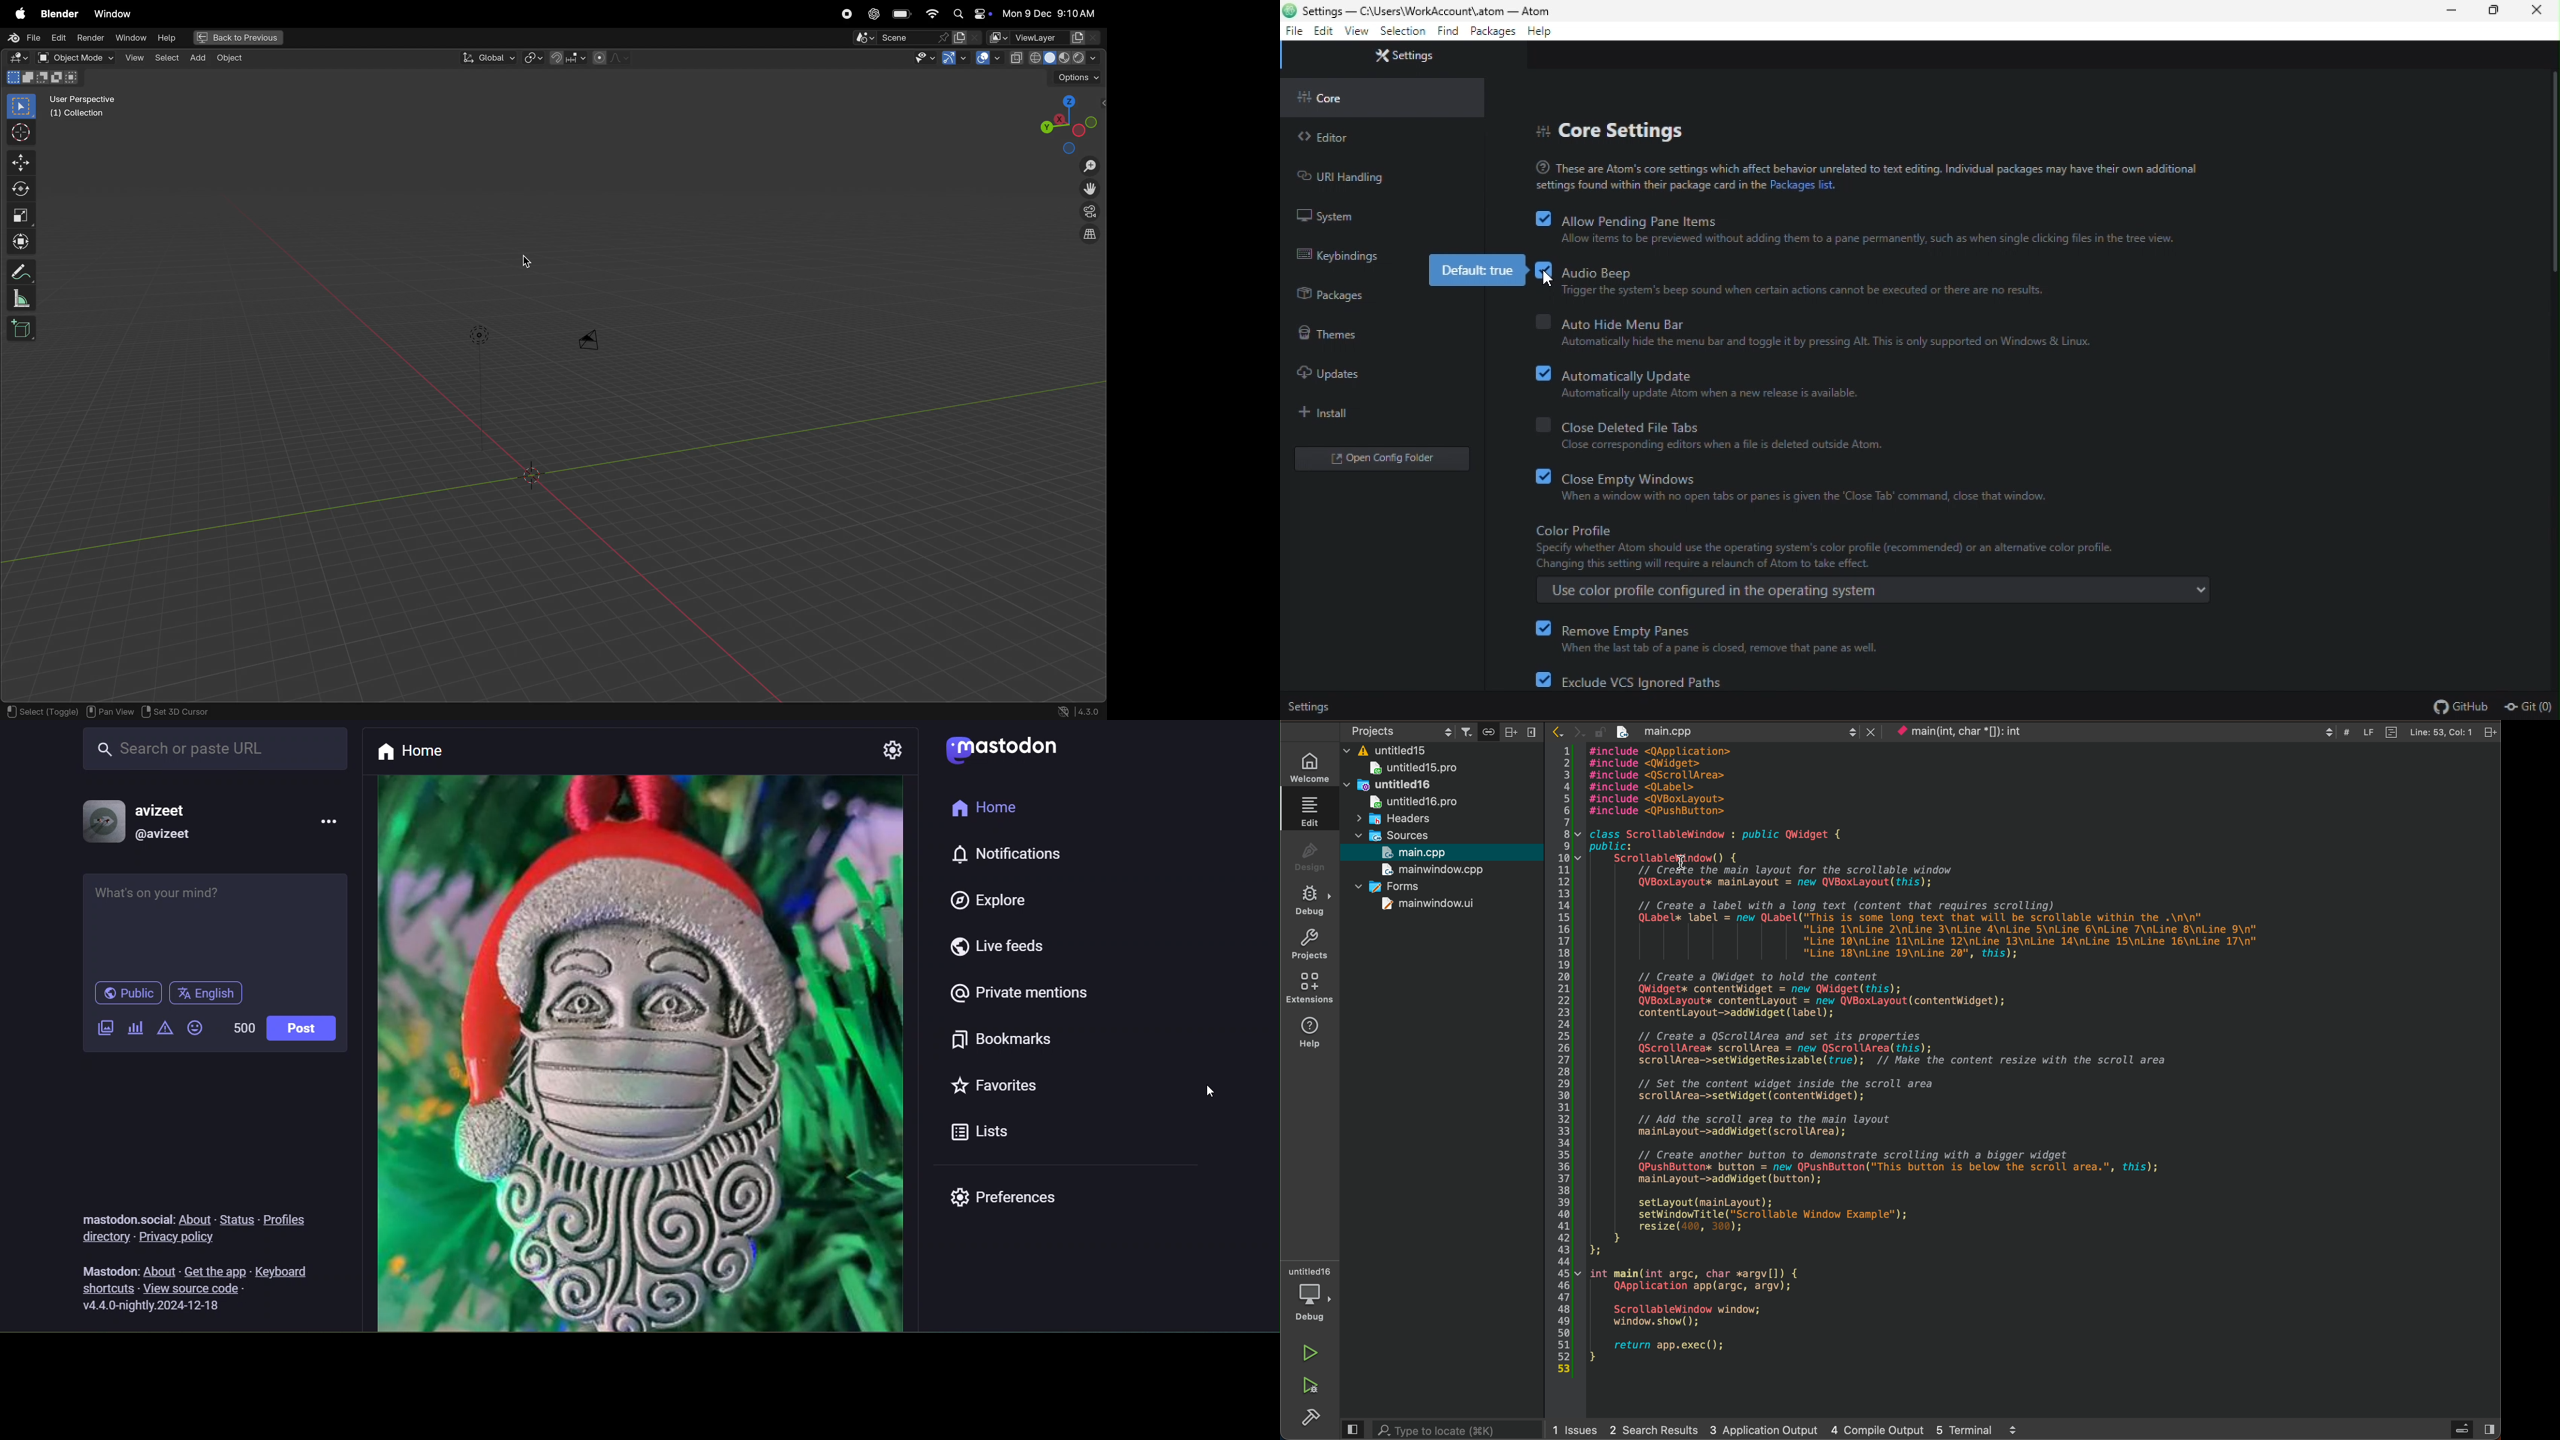 Image resolution: width=2576 pixels, height=1456 pixels. What do you see at coordinates (1310, 766) in the screenshot?
I see `WELCOME` at bounding box center [1310, 766].